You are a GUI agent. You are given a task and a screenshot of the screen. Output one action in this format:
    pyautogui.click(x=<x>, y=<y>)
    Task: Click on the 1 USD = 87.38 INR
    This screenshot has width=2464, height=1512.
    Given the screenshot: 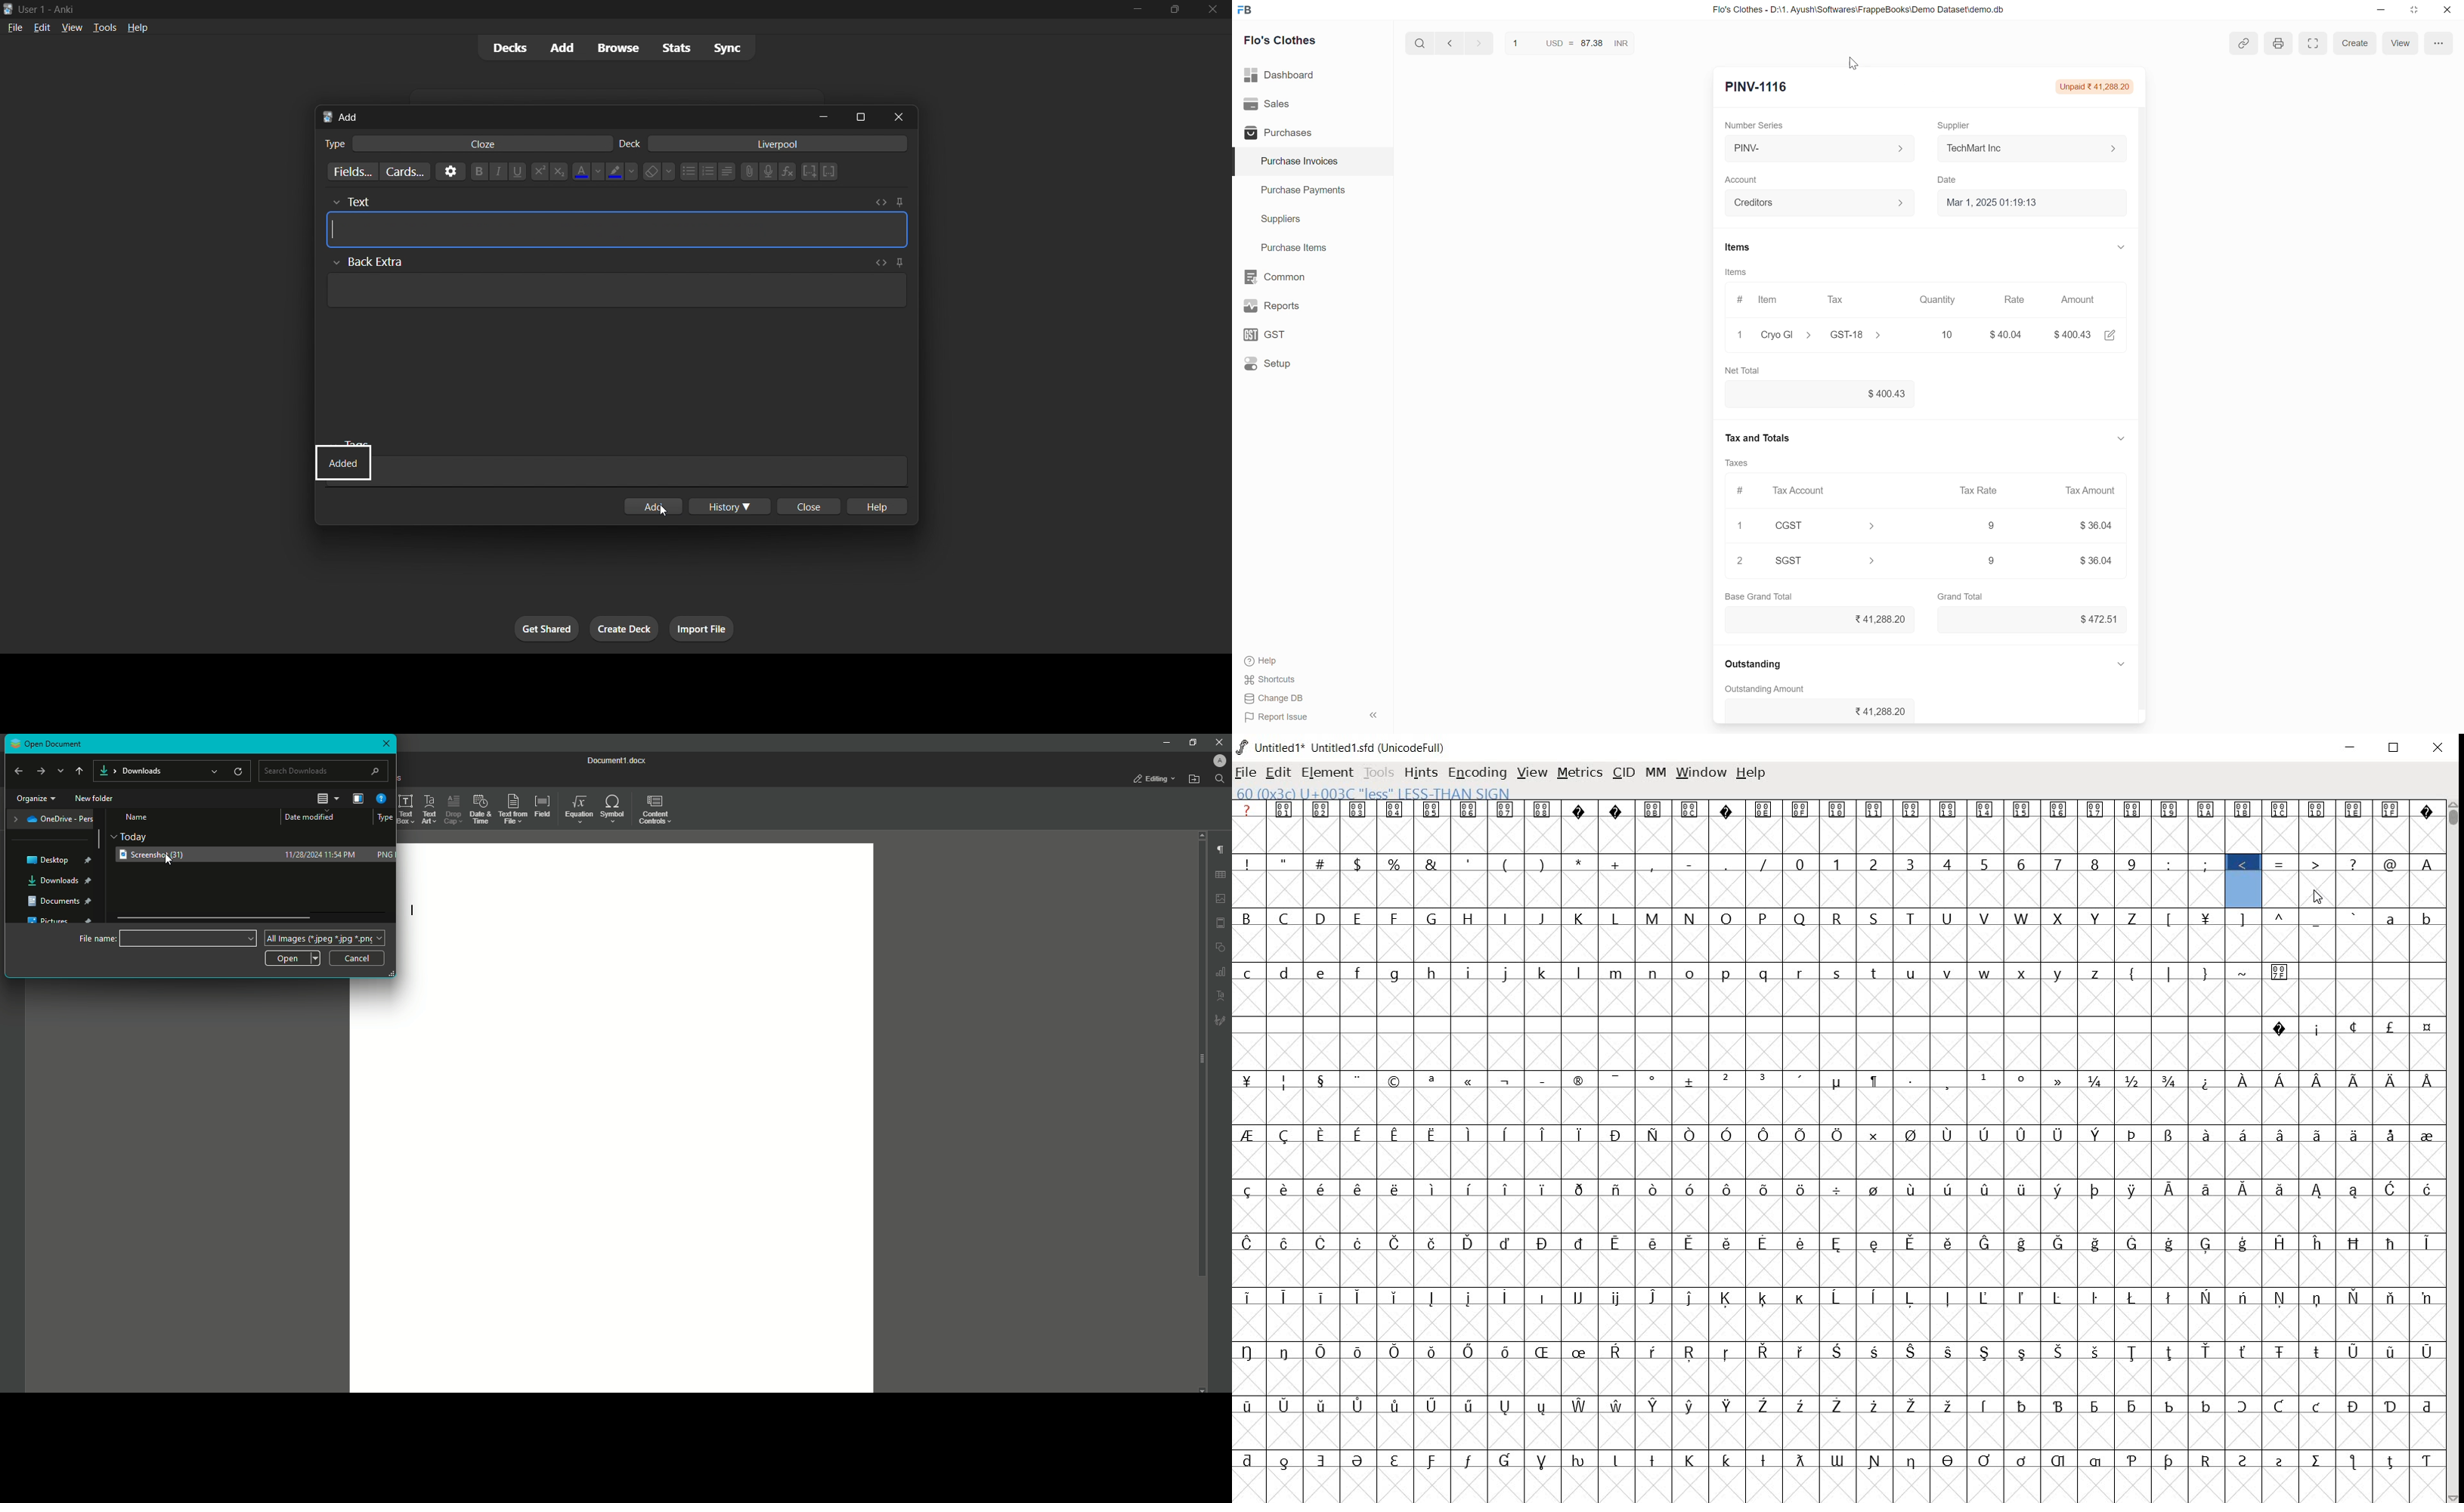 What is the action you would take?
    pyautogui.click(x=1569, y=41)
    